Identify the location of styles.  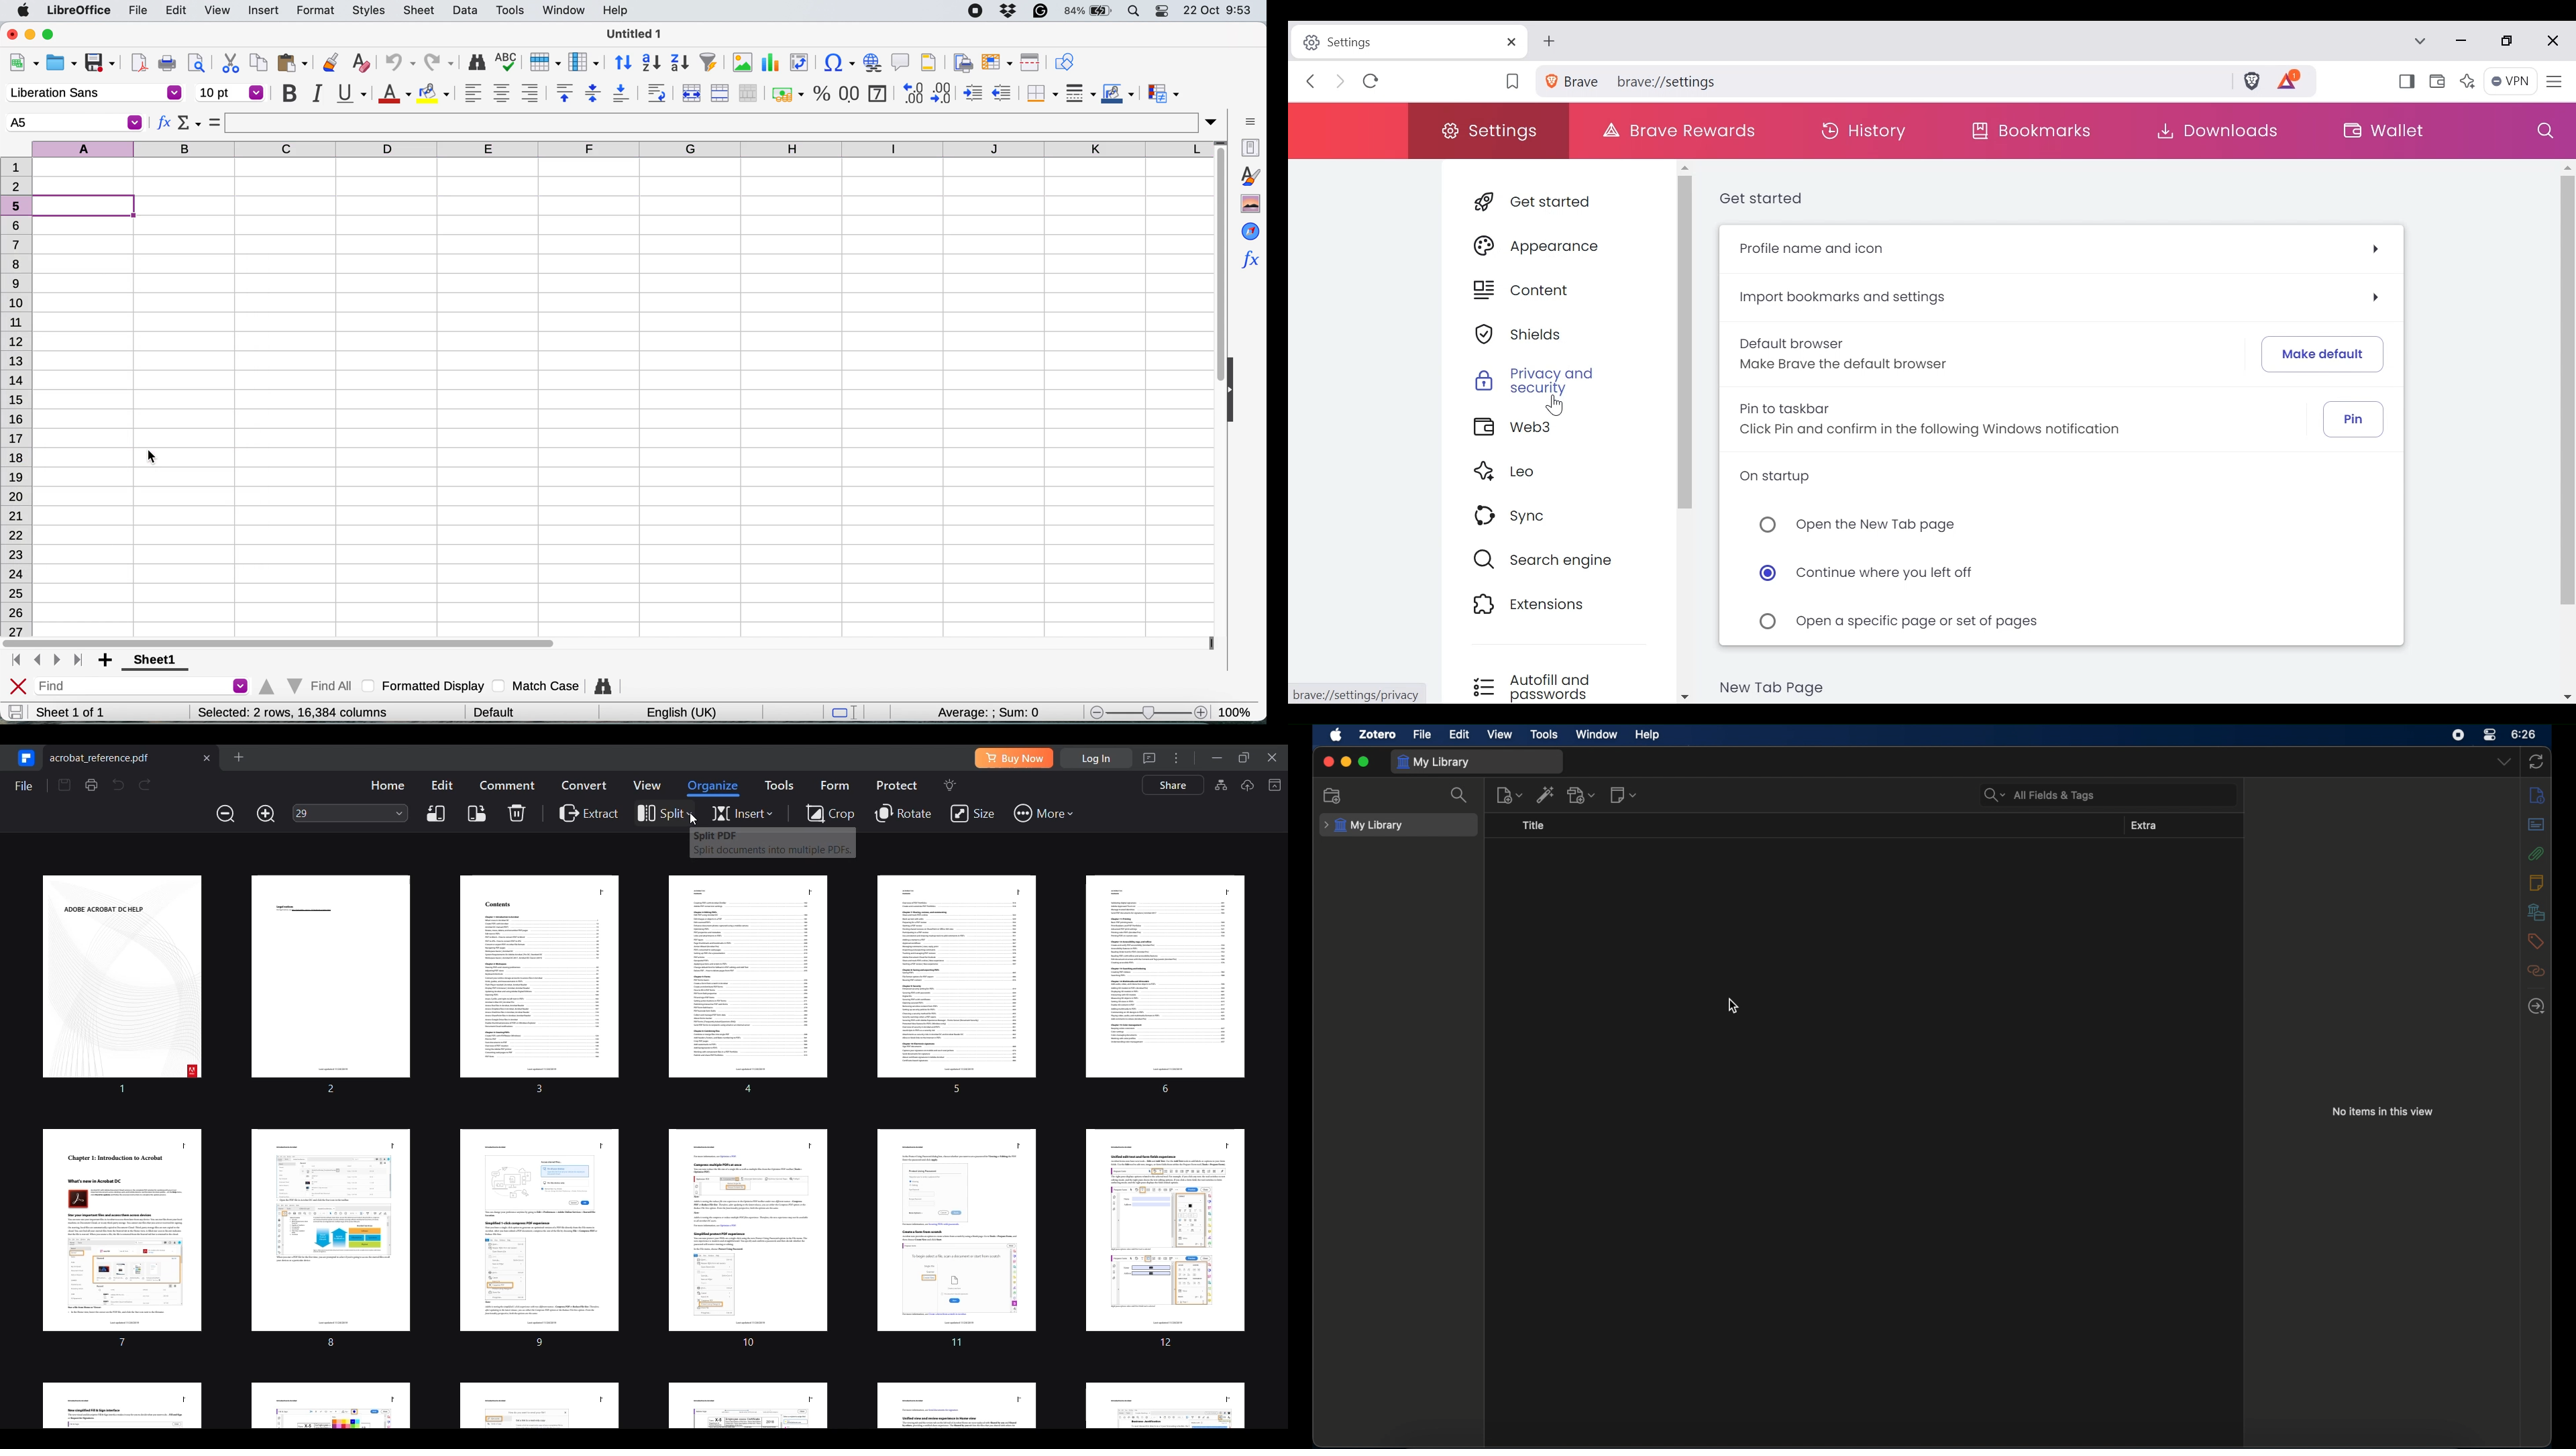
(1249, 176).